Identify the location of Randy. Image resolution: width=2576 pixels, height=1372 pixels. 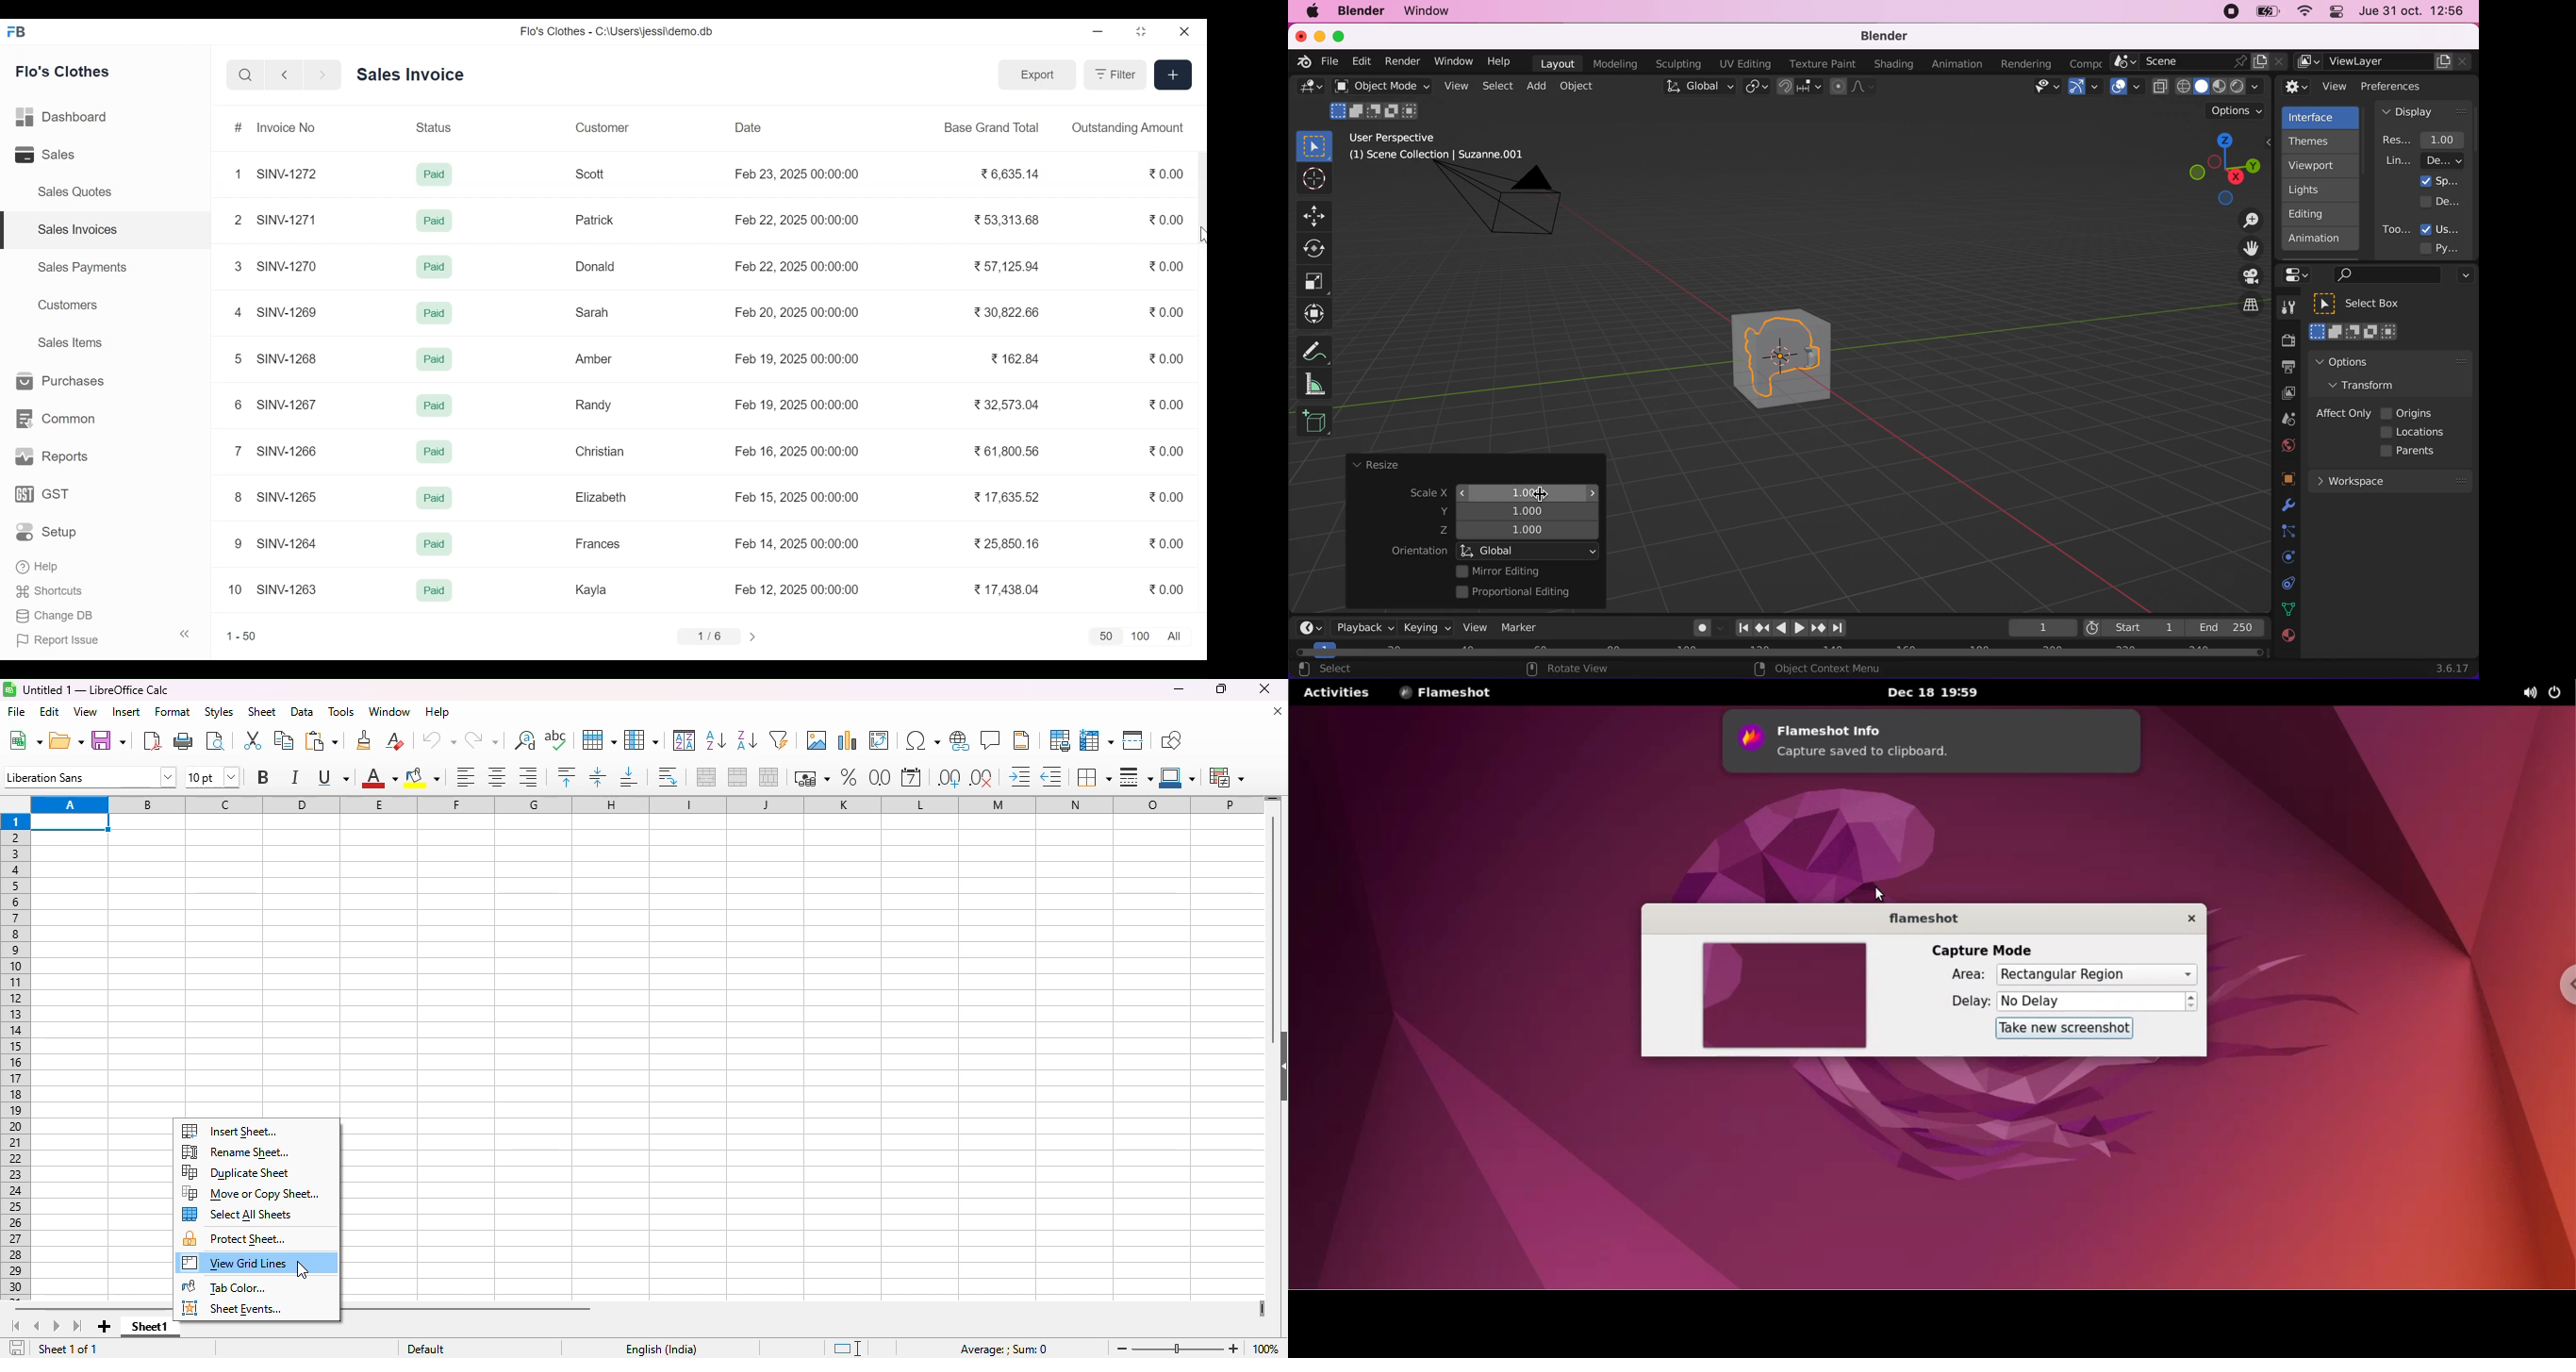
(593, 404).